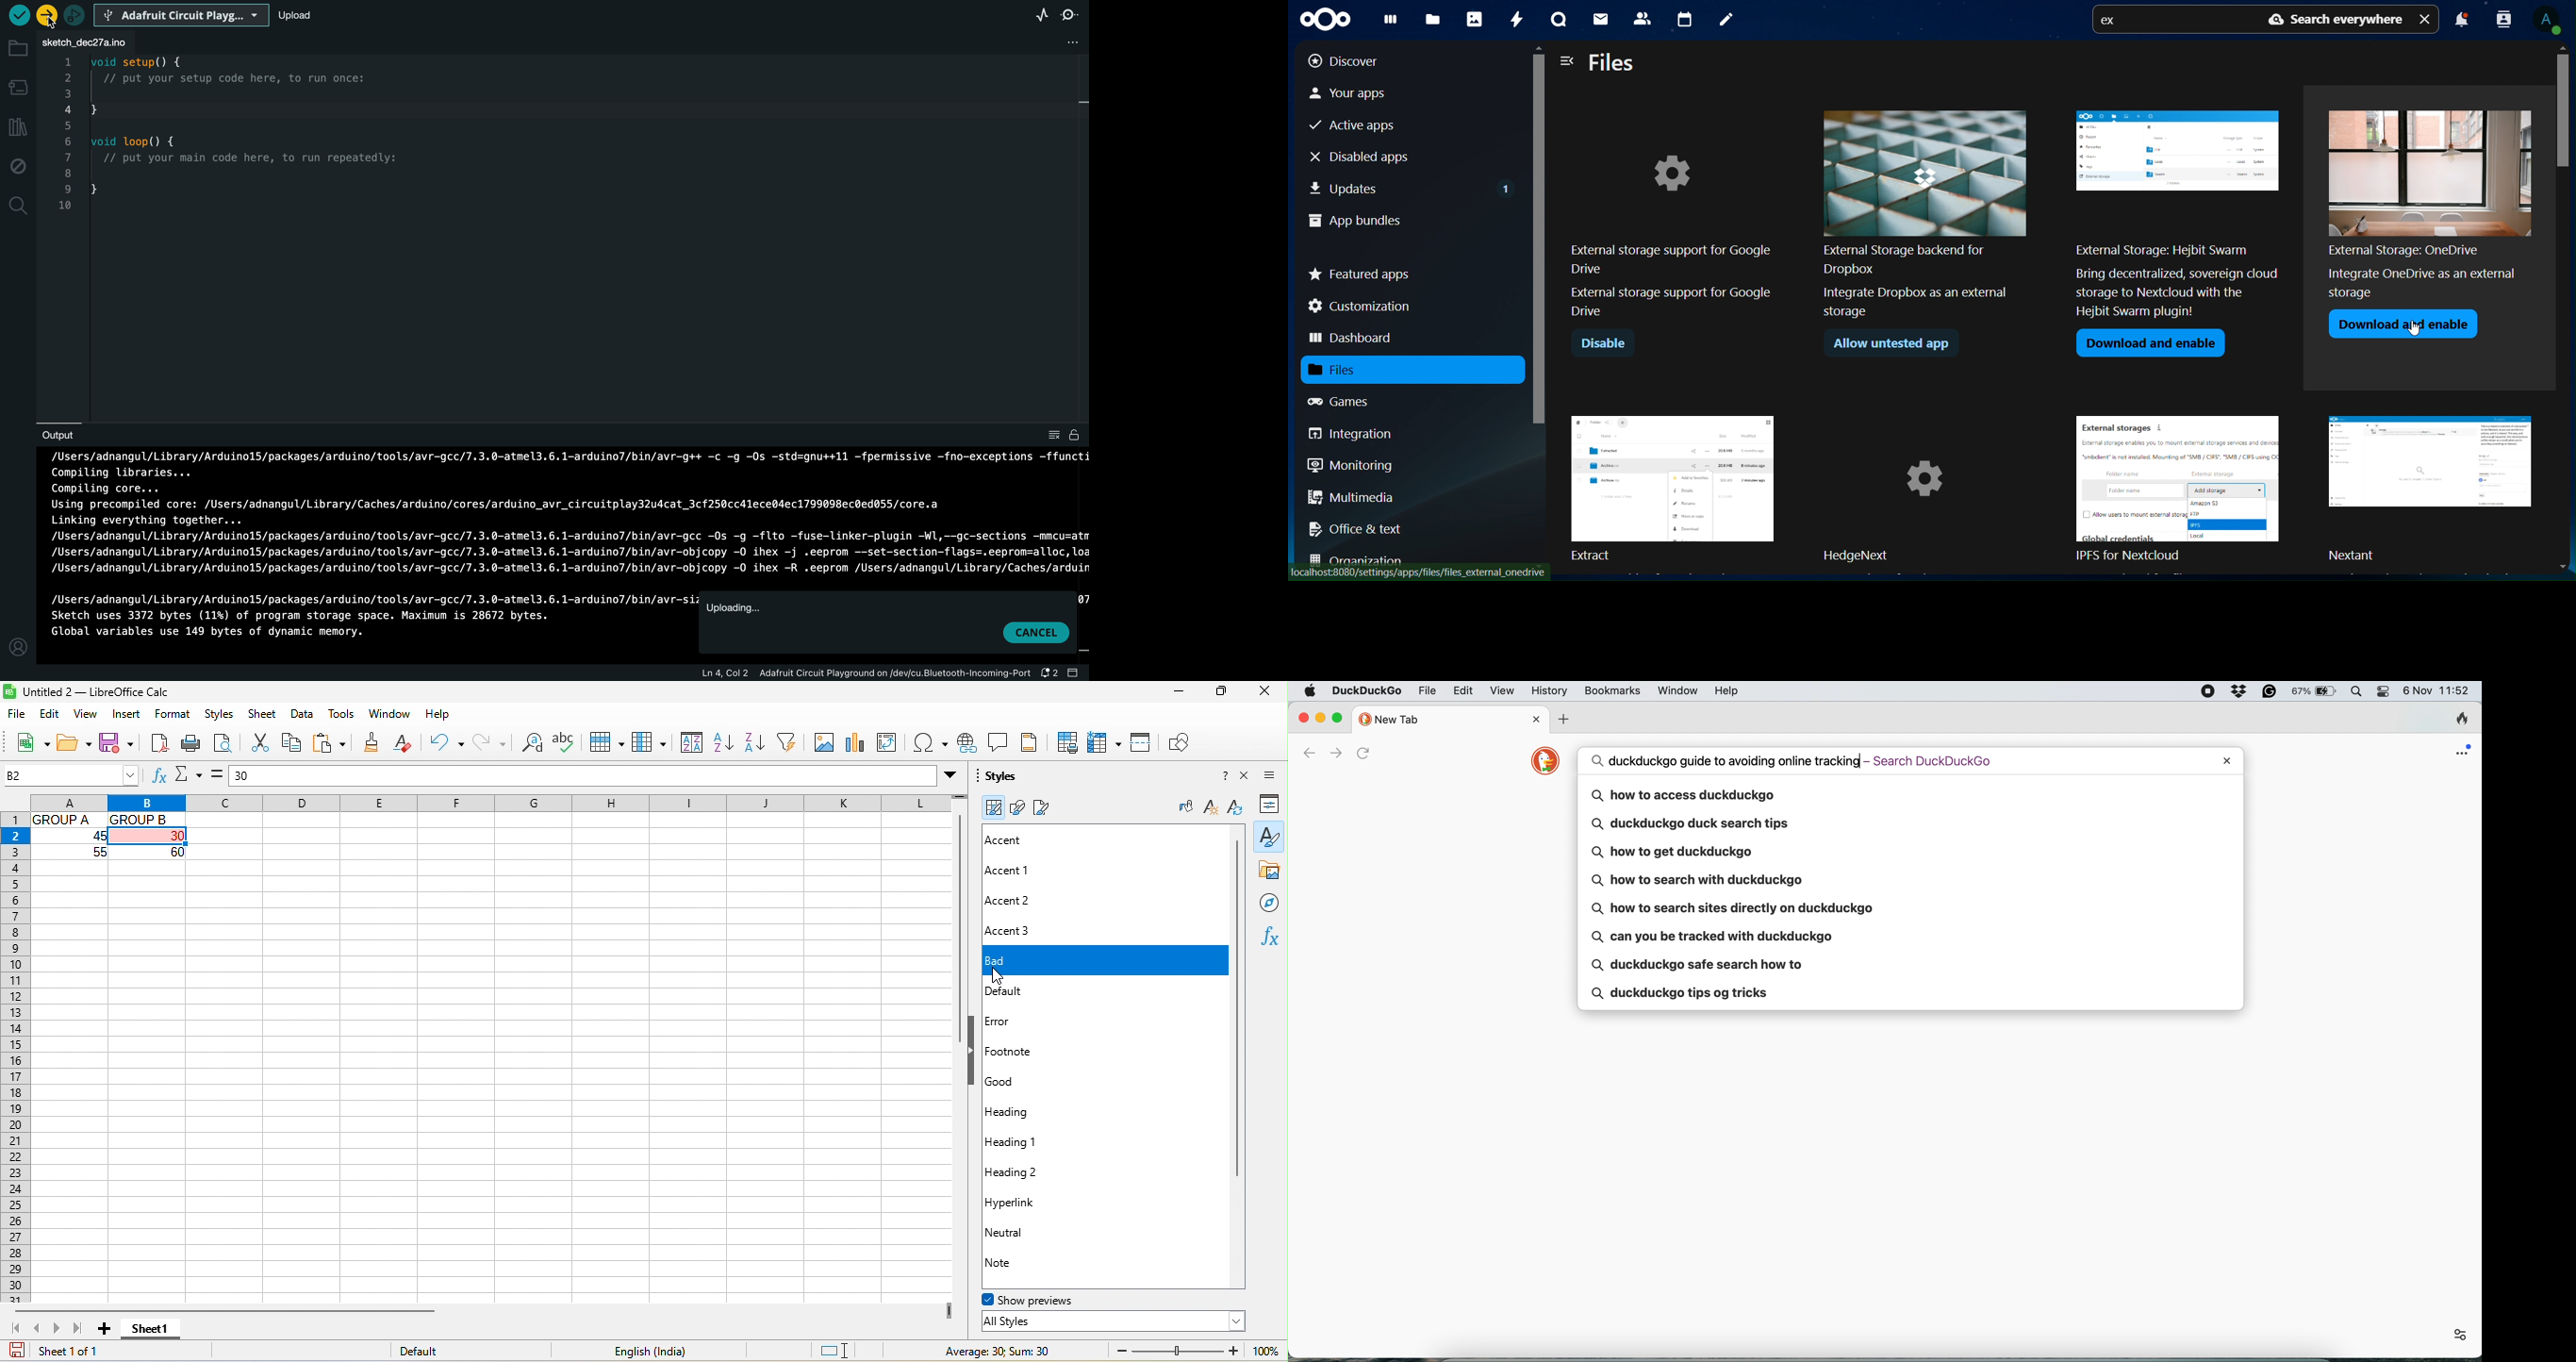 The width and height of the screenshot is (2576, 1372). I want to click on search profile, so click(2504, 18).